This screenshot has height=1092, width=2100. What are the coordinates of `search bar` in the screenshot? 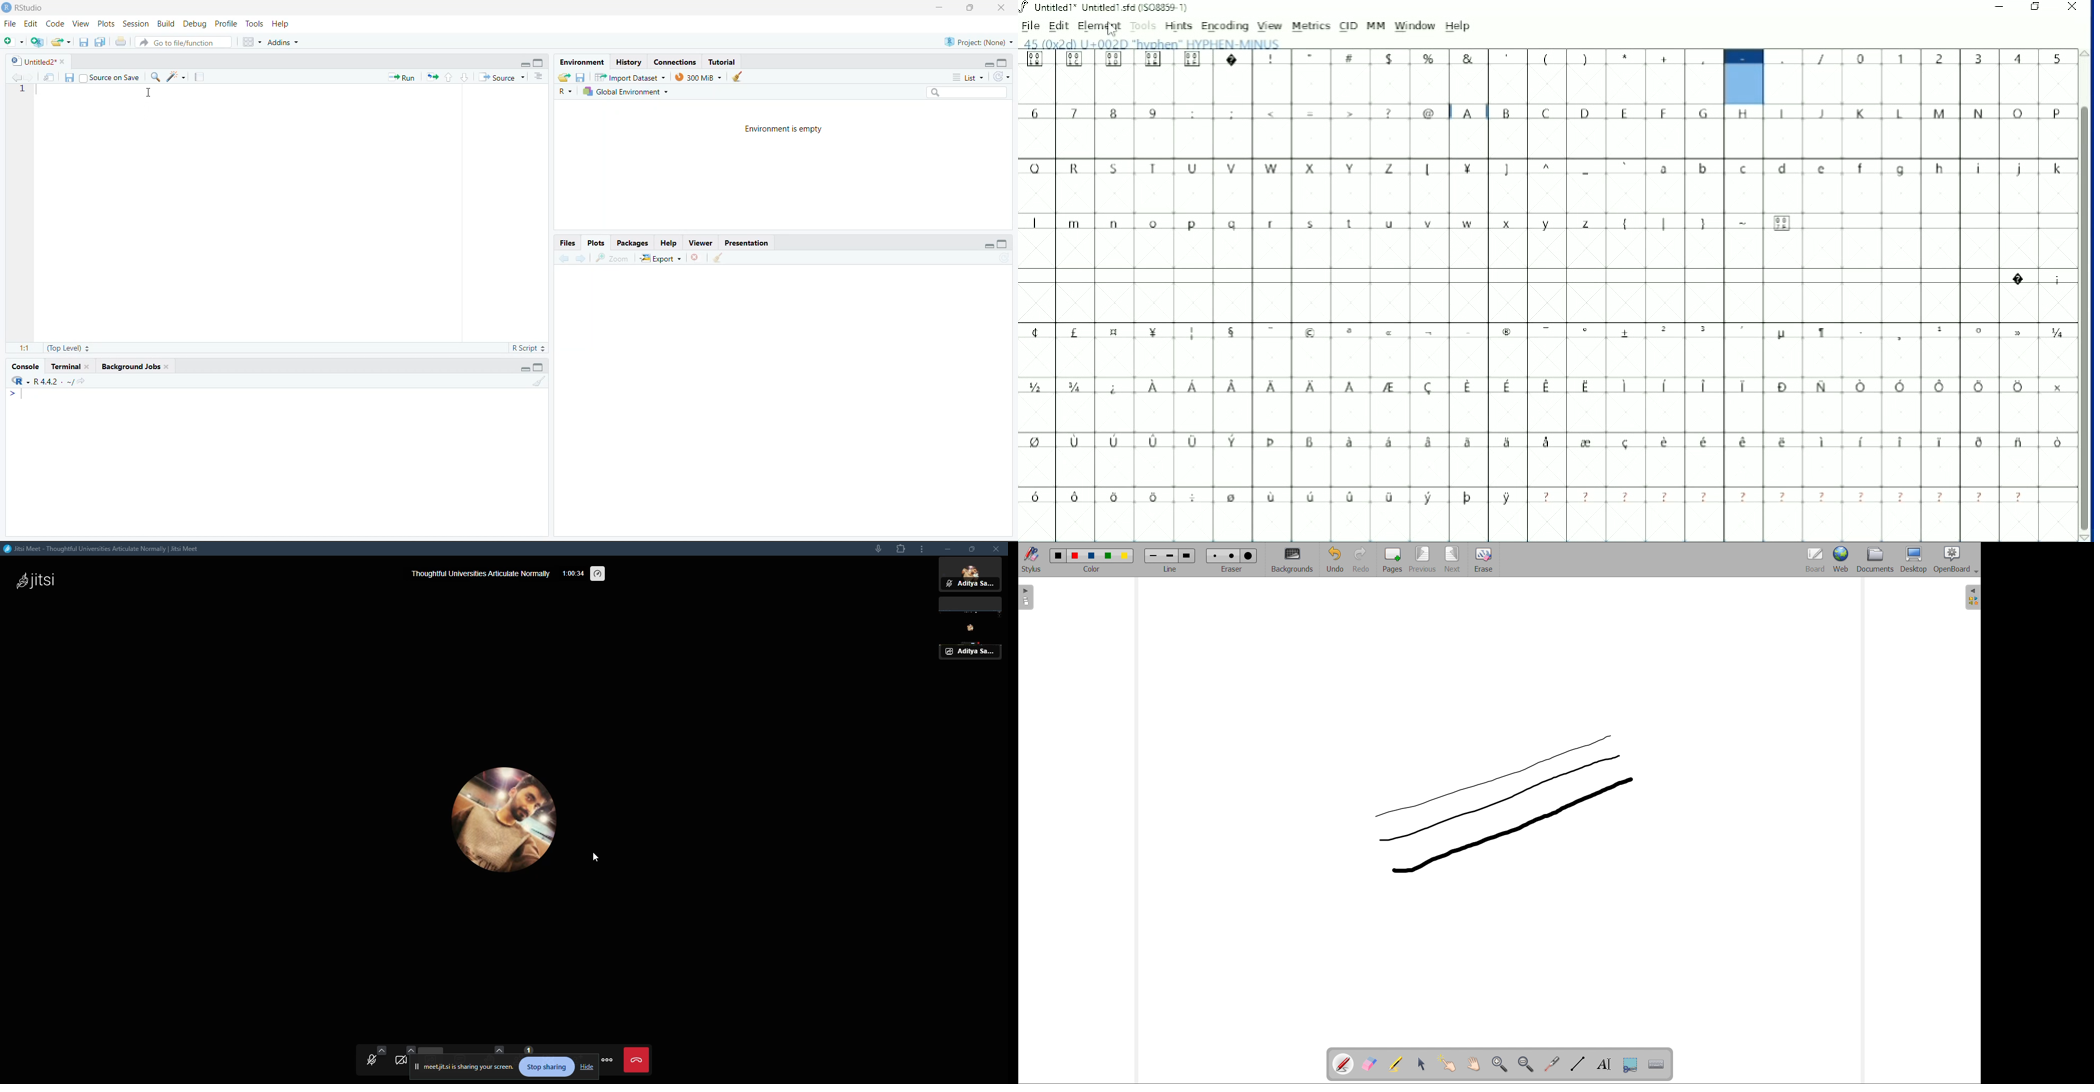 It's located at (966, 92).